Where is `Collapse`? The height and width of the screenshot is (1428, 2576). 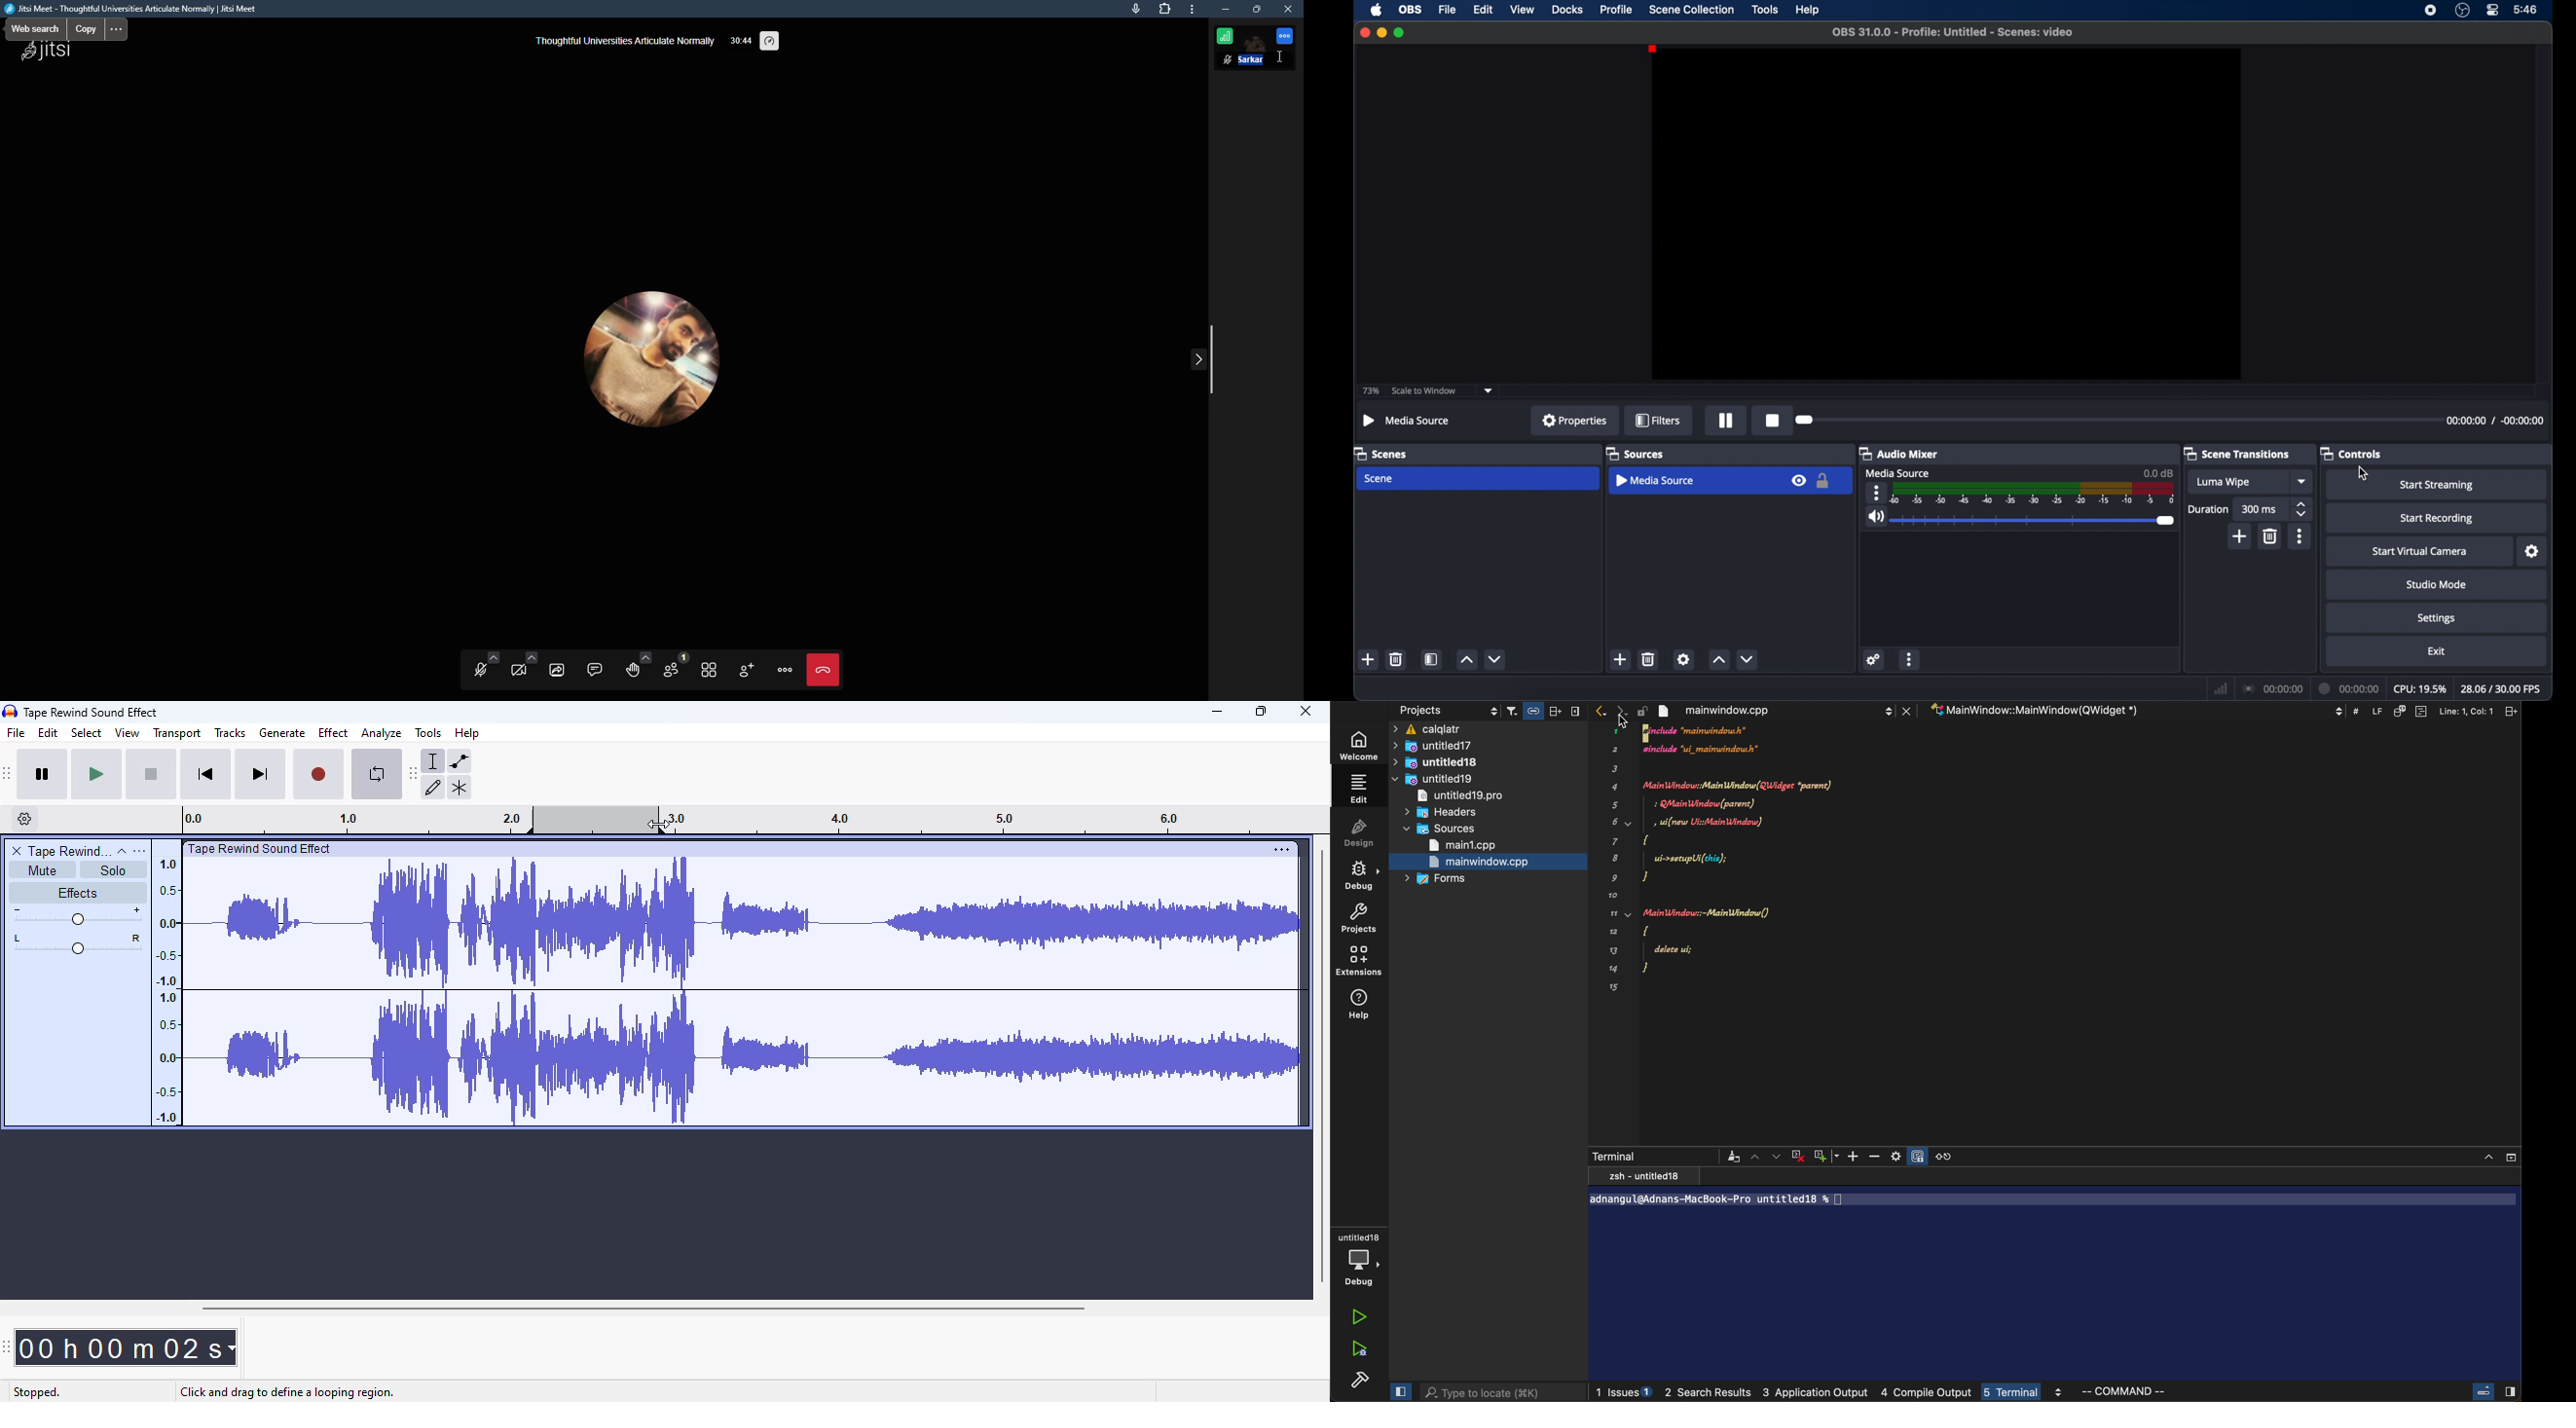
Collapse is located at coordinates (2511, 1157).